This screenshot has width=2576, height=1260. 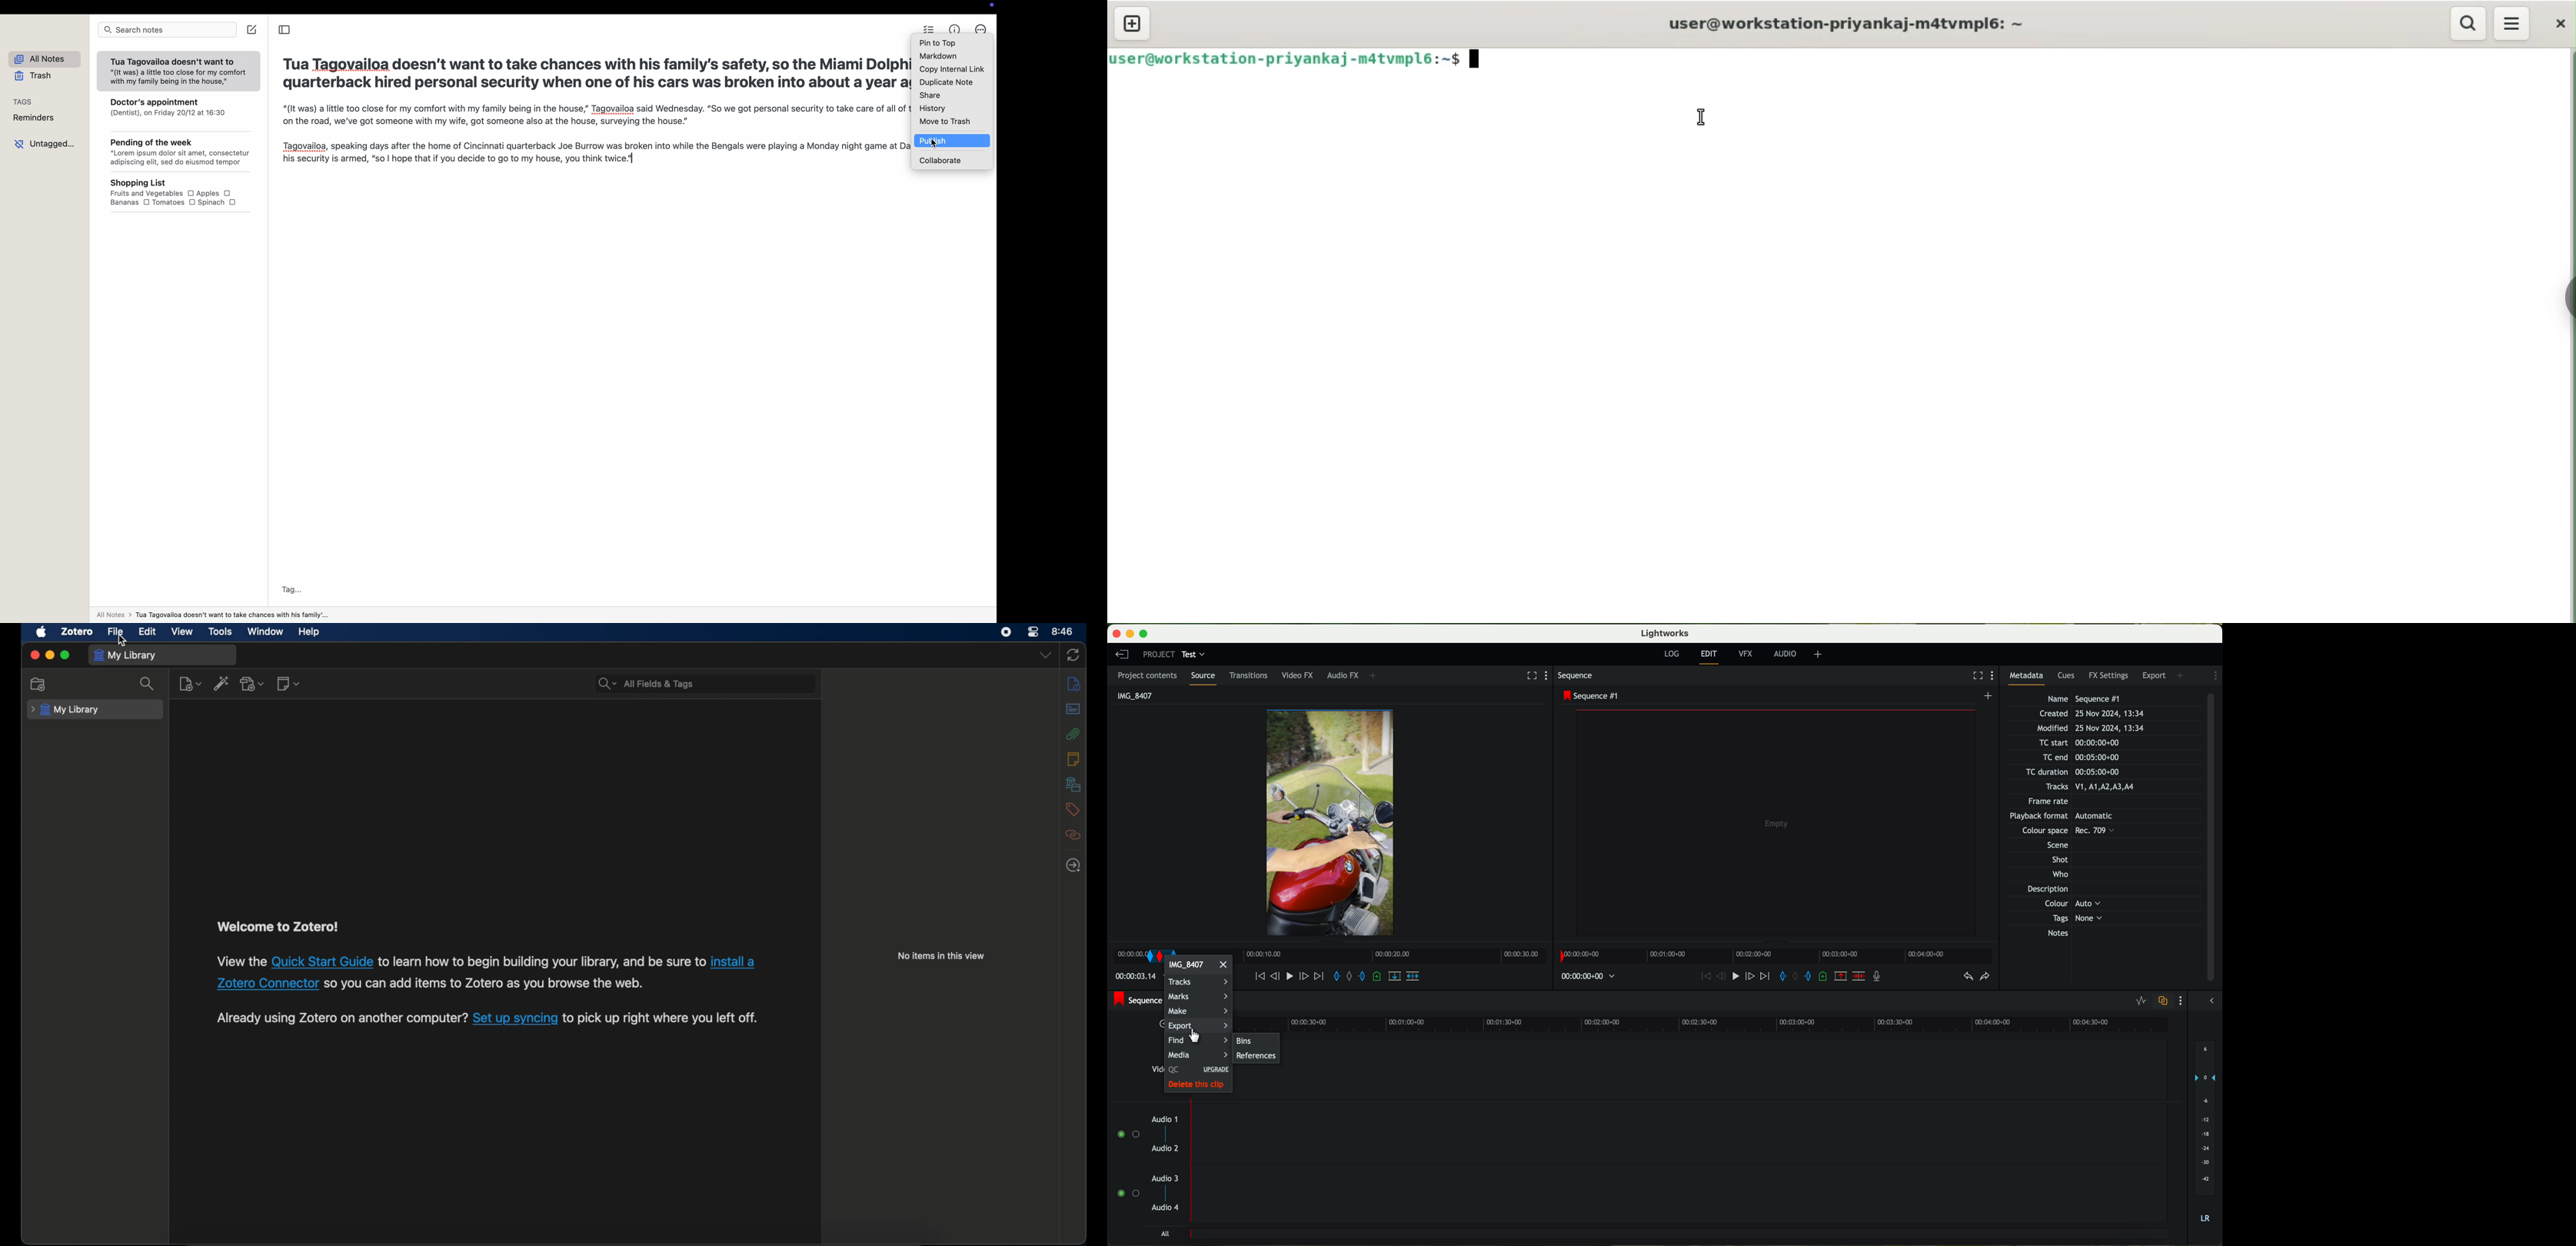 What do you see at coordinates (1073, 866) in the screenshot?
I see `locate` at bounding box center [1073, 866].